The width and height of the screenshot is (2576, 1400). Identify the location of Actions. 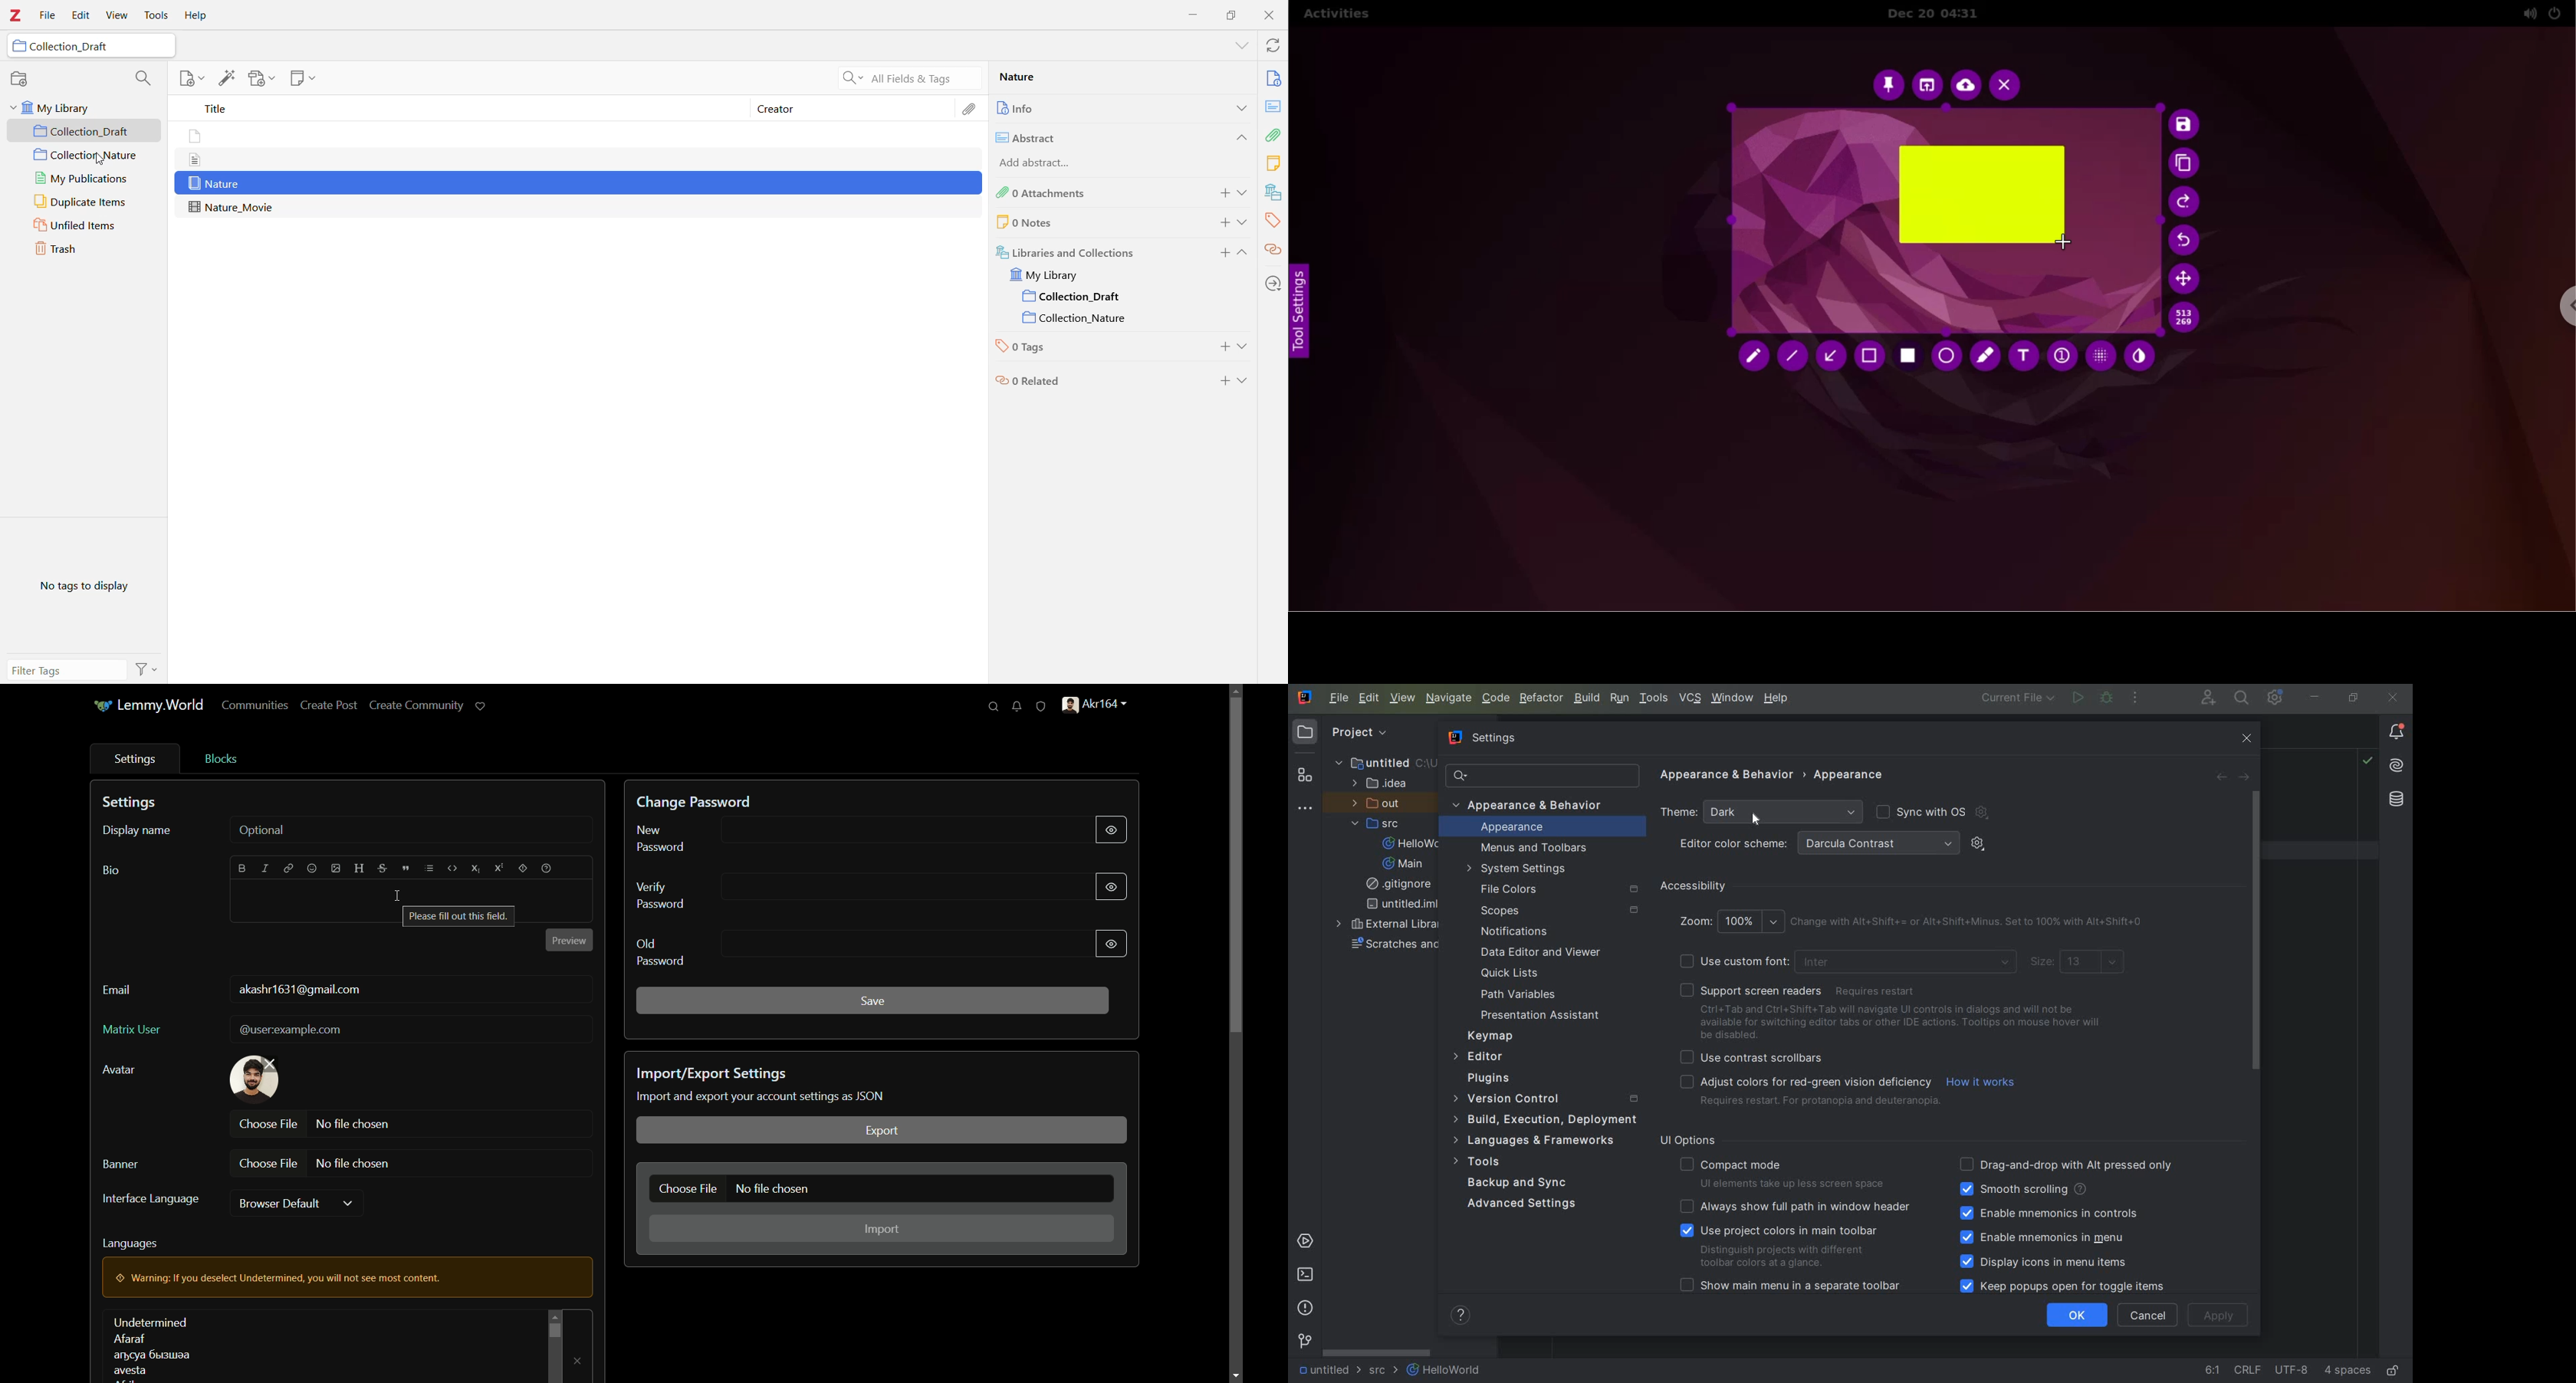
(146, 669).